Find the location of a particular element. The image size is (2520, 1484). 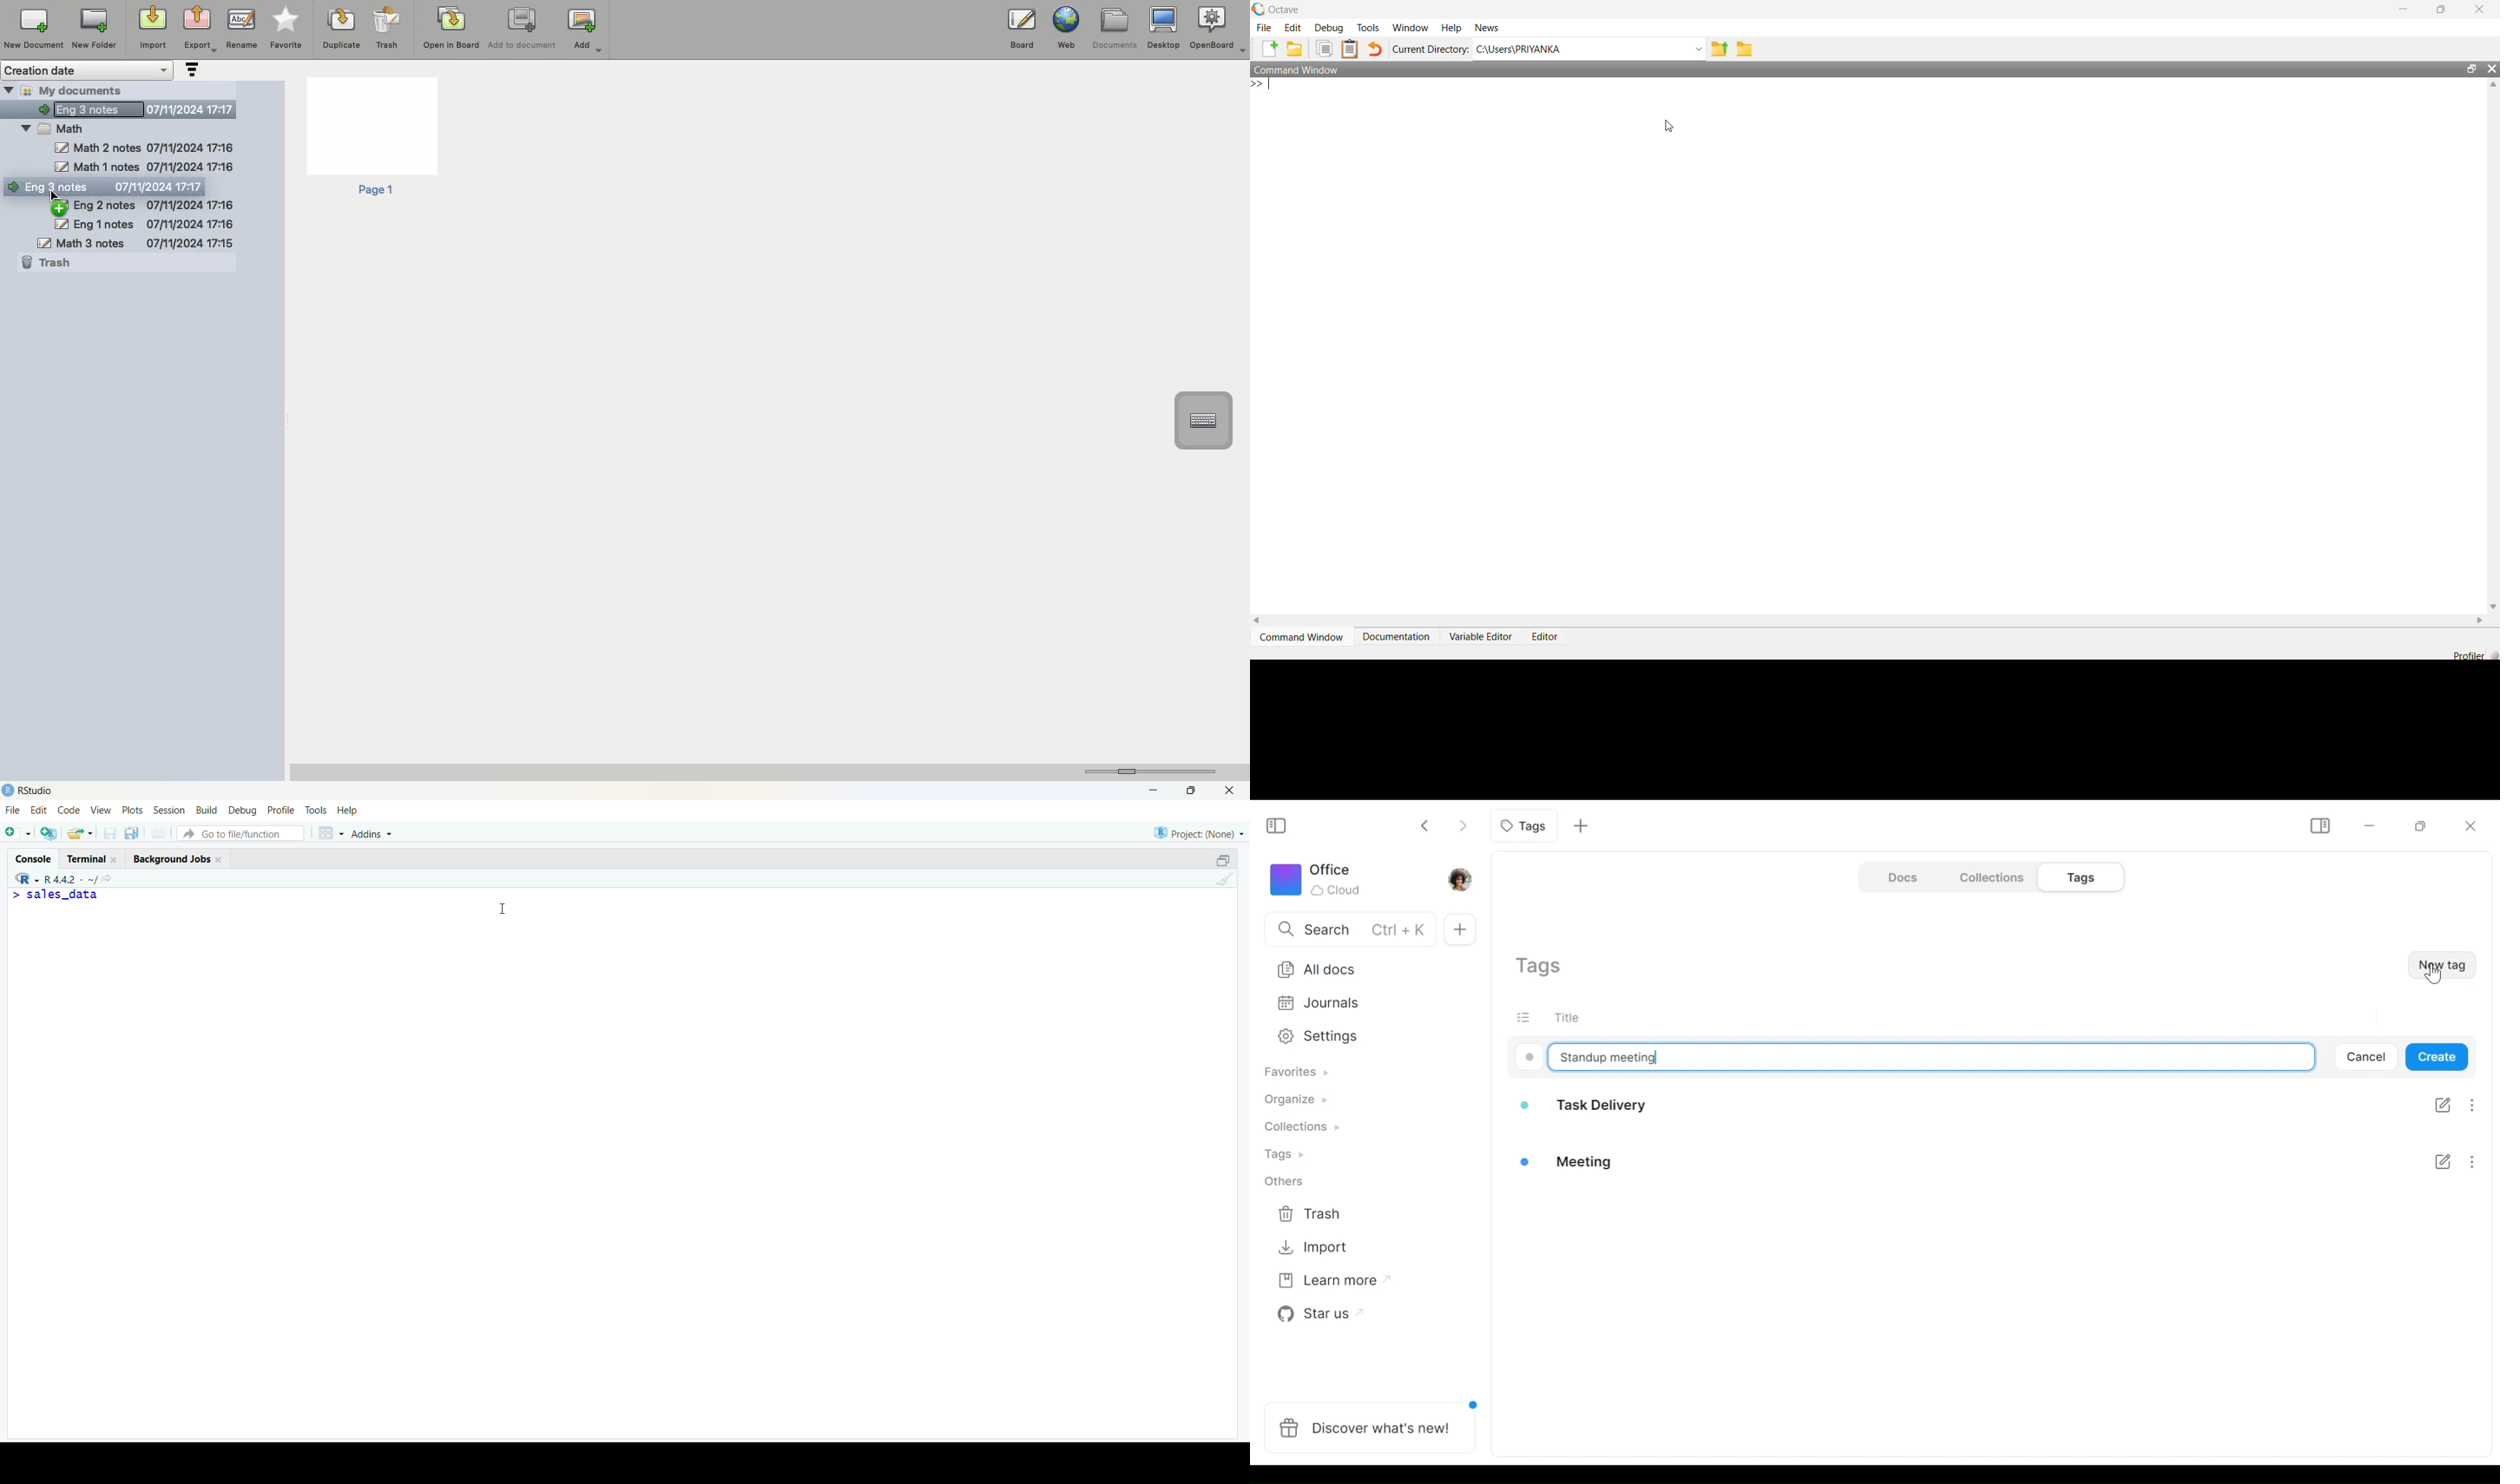

Trash is located at coordinates (1319, 1213).